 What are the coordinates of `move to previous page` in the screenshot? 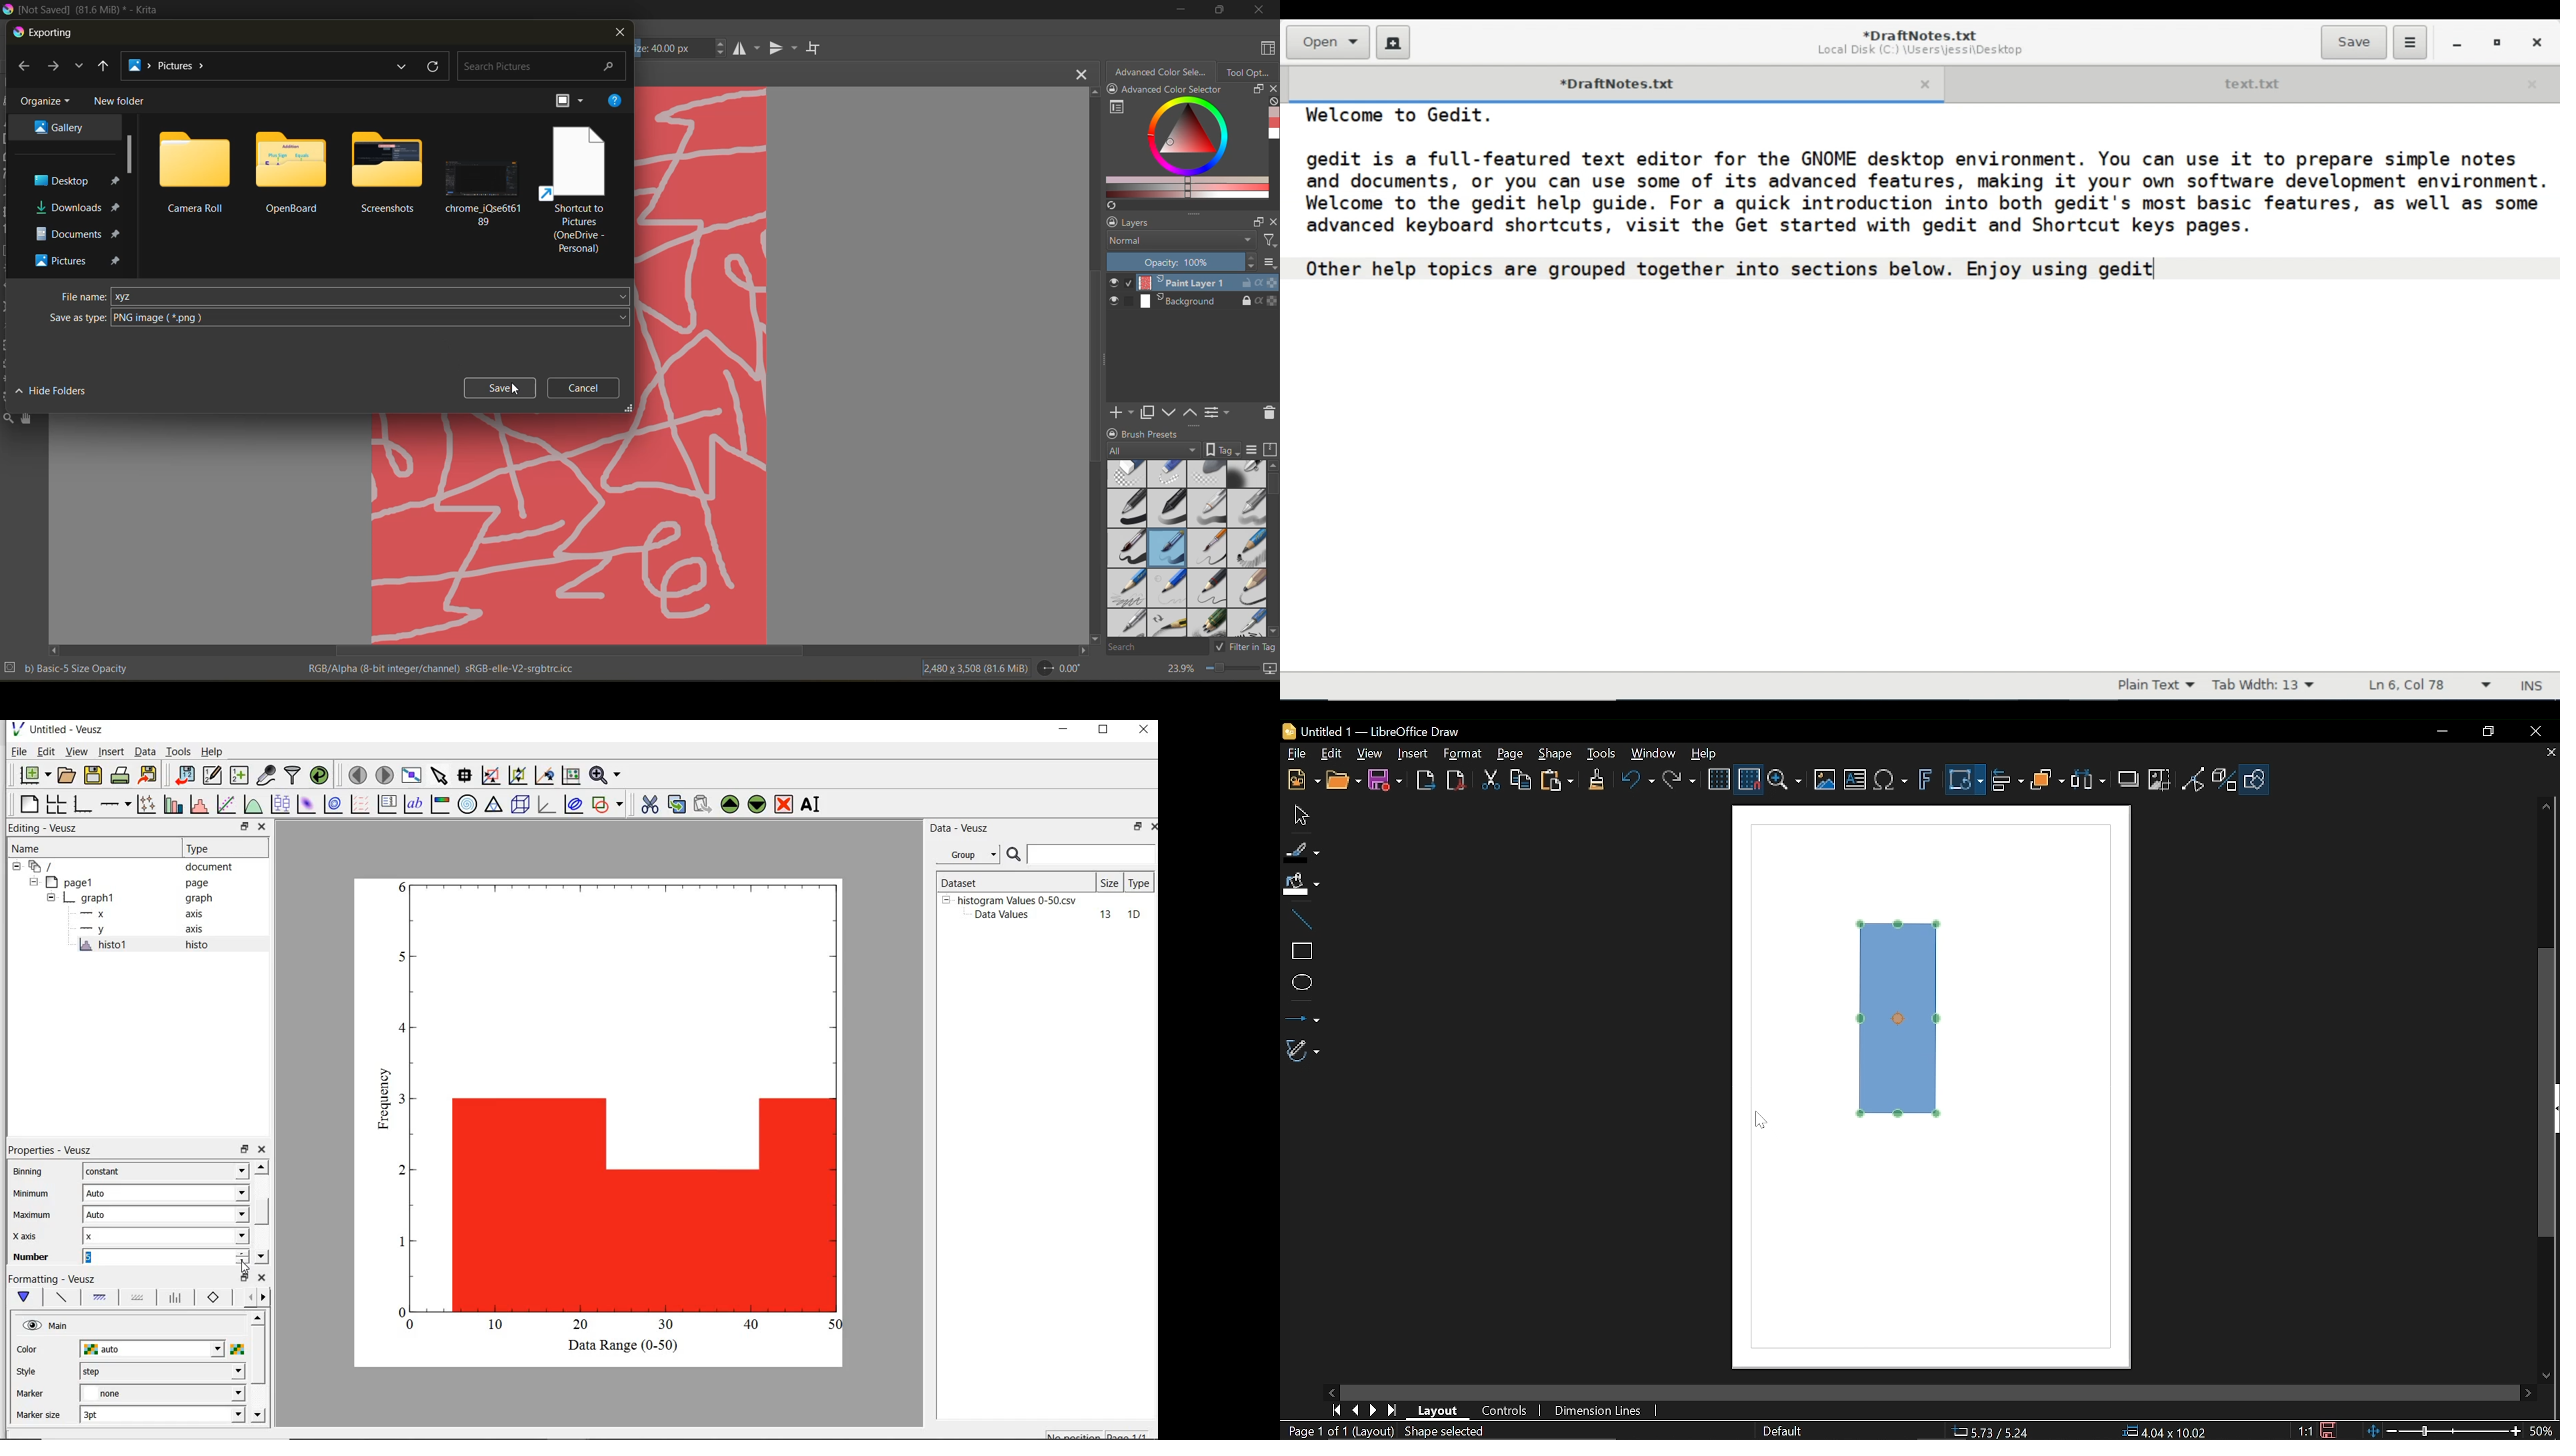 It's located at (357, 775).